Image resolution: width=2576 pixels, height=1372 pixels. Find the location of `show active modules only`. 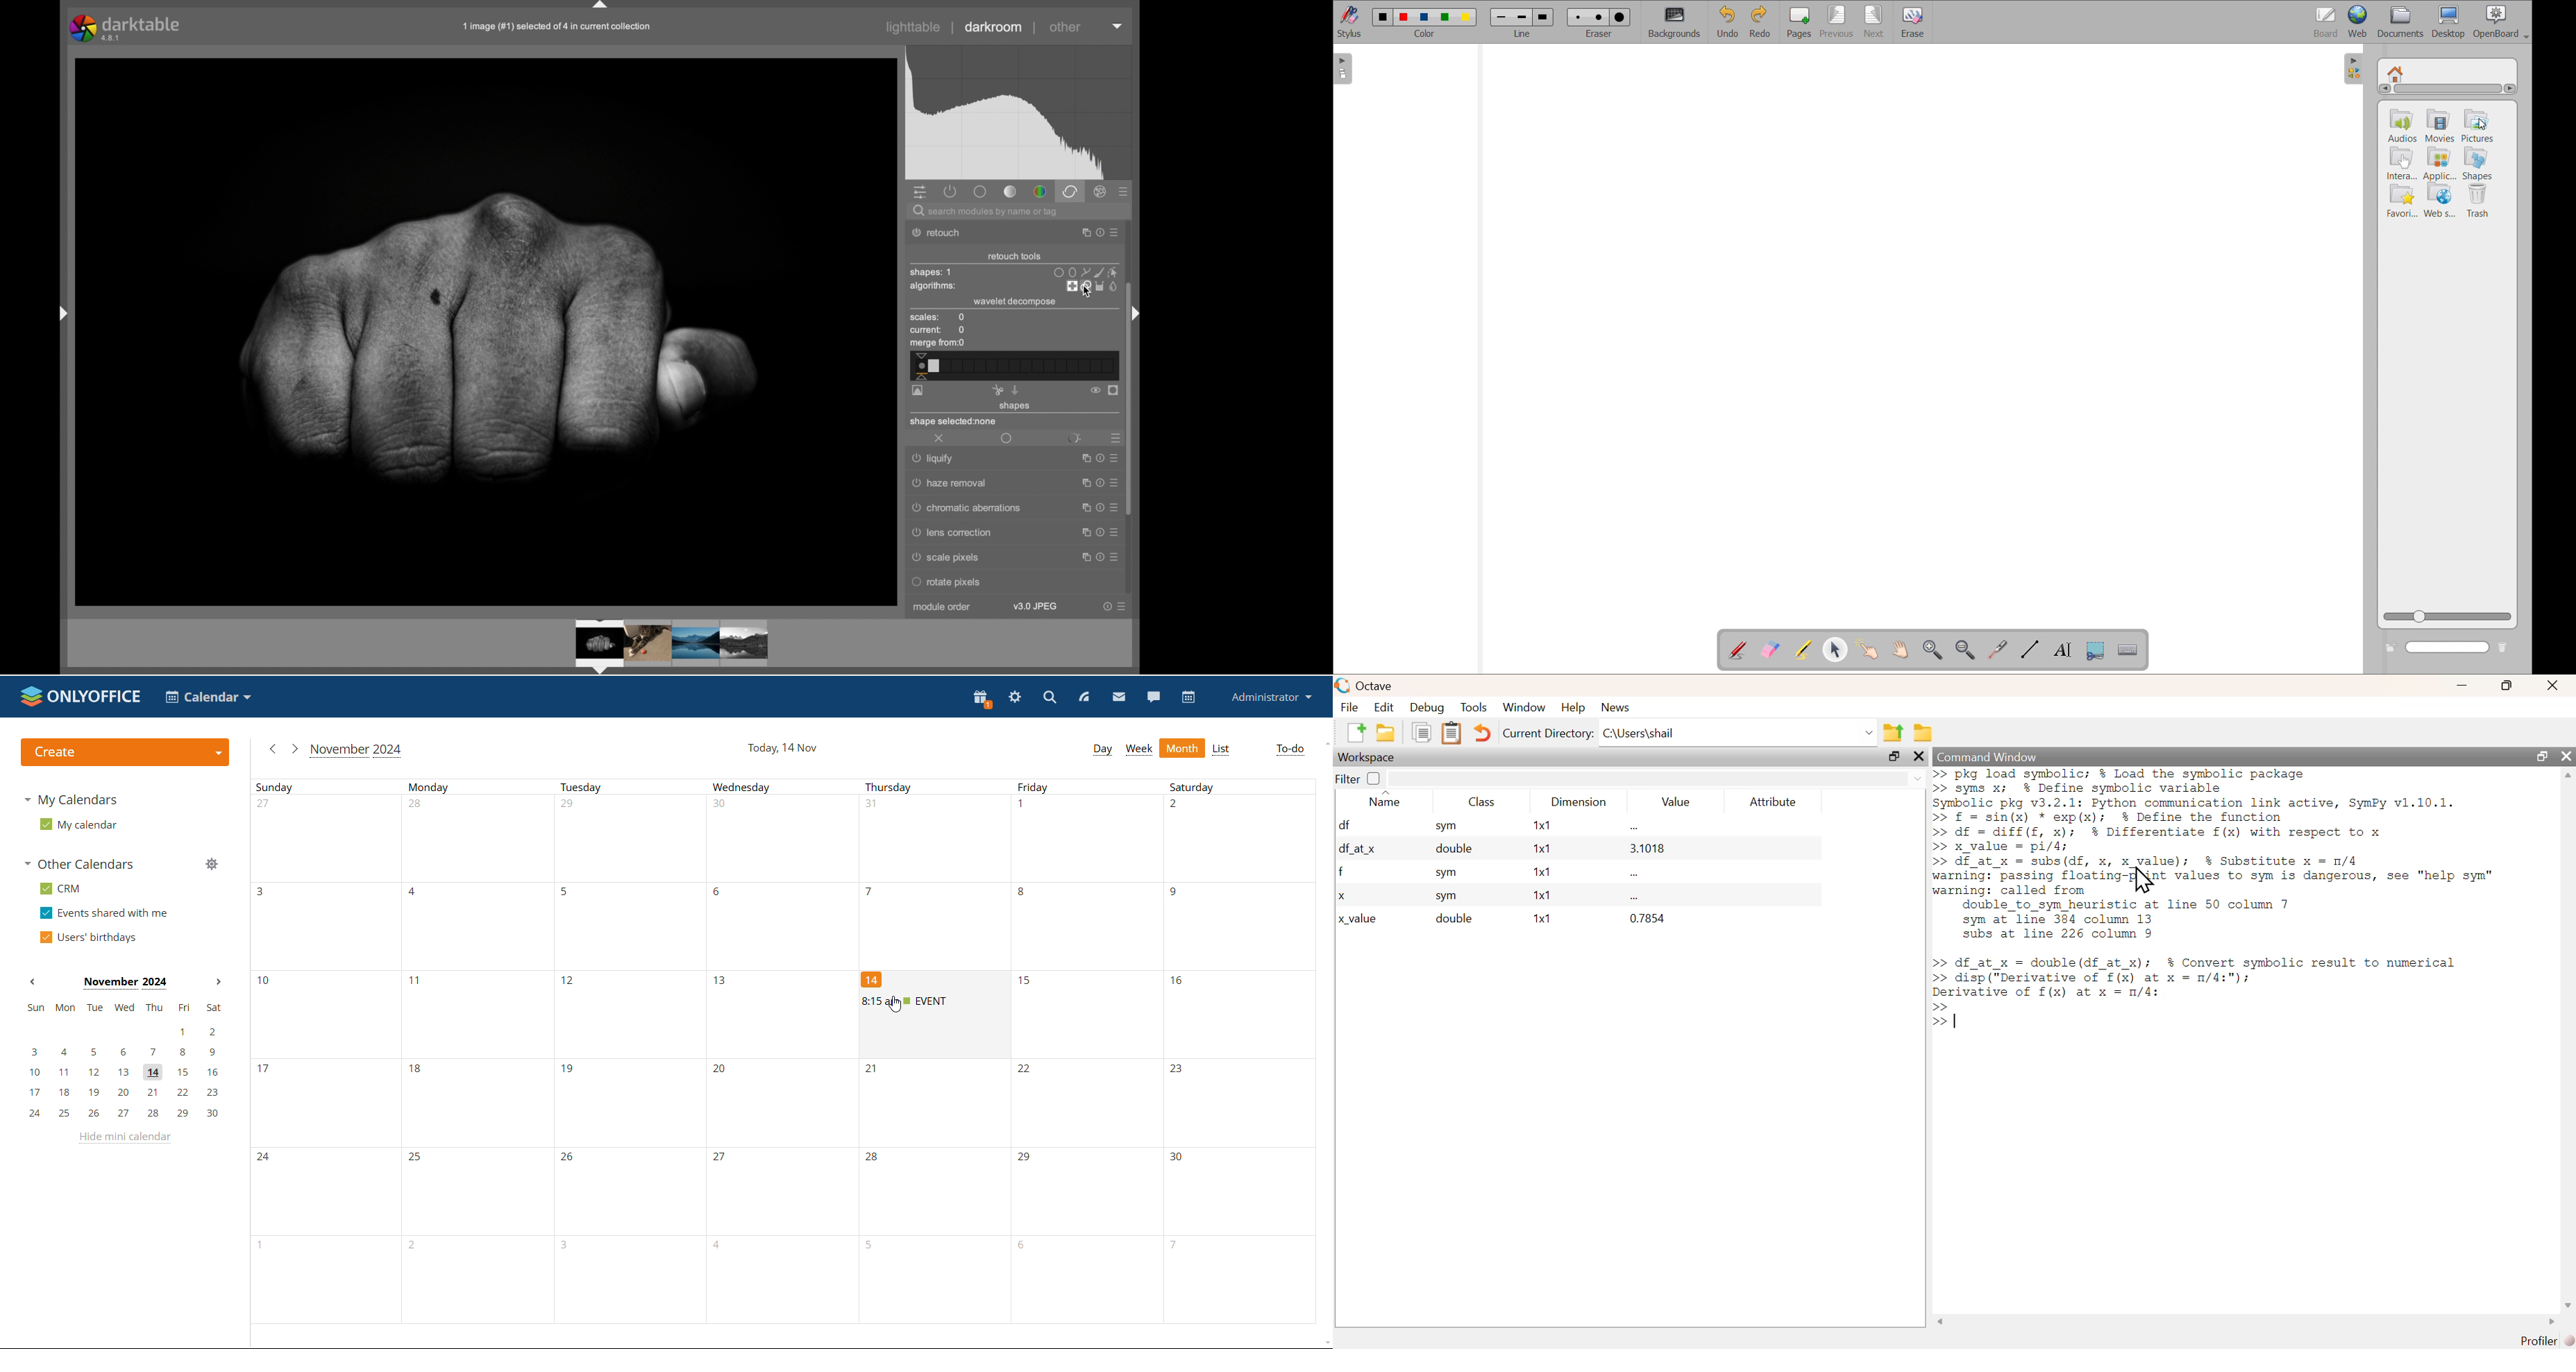

show active modules only is located at coordinates (951, 191).